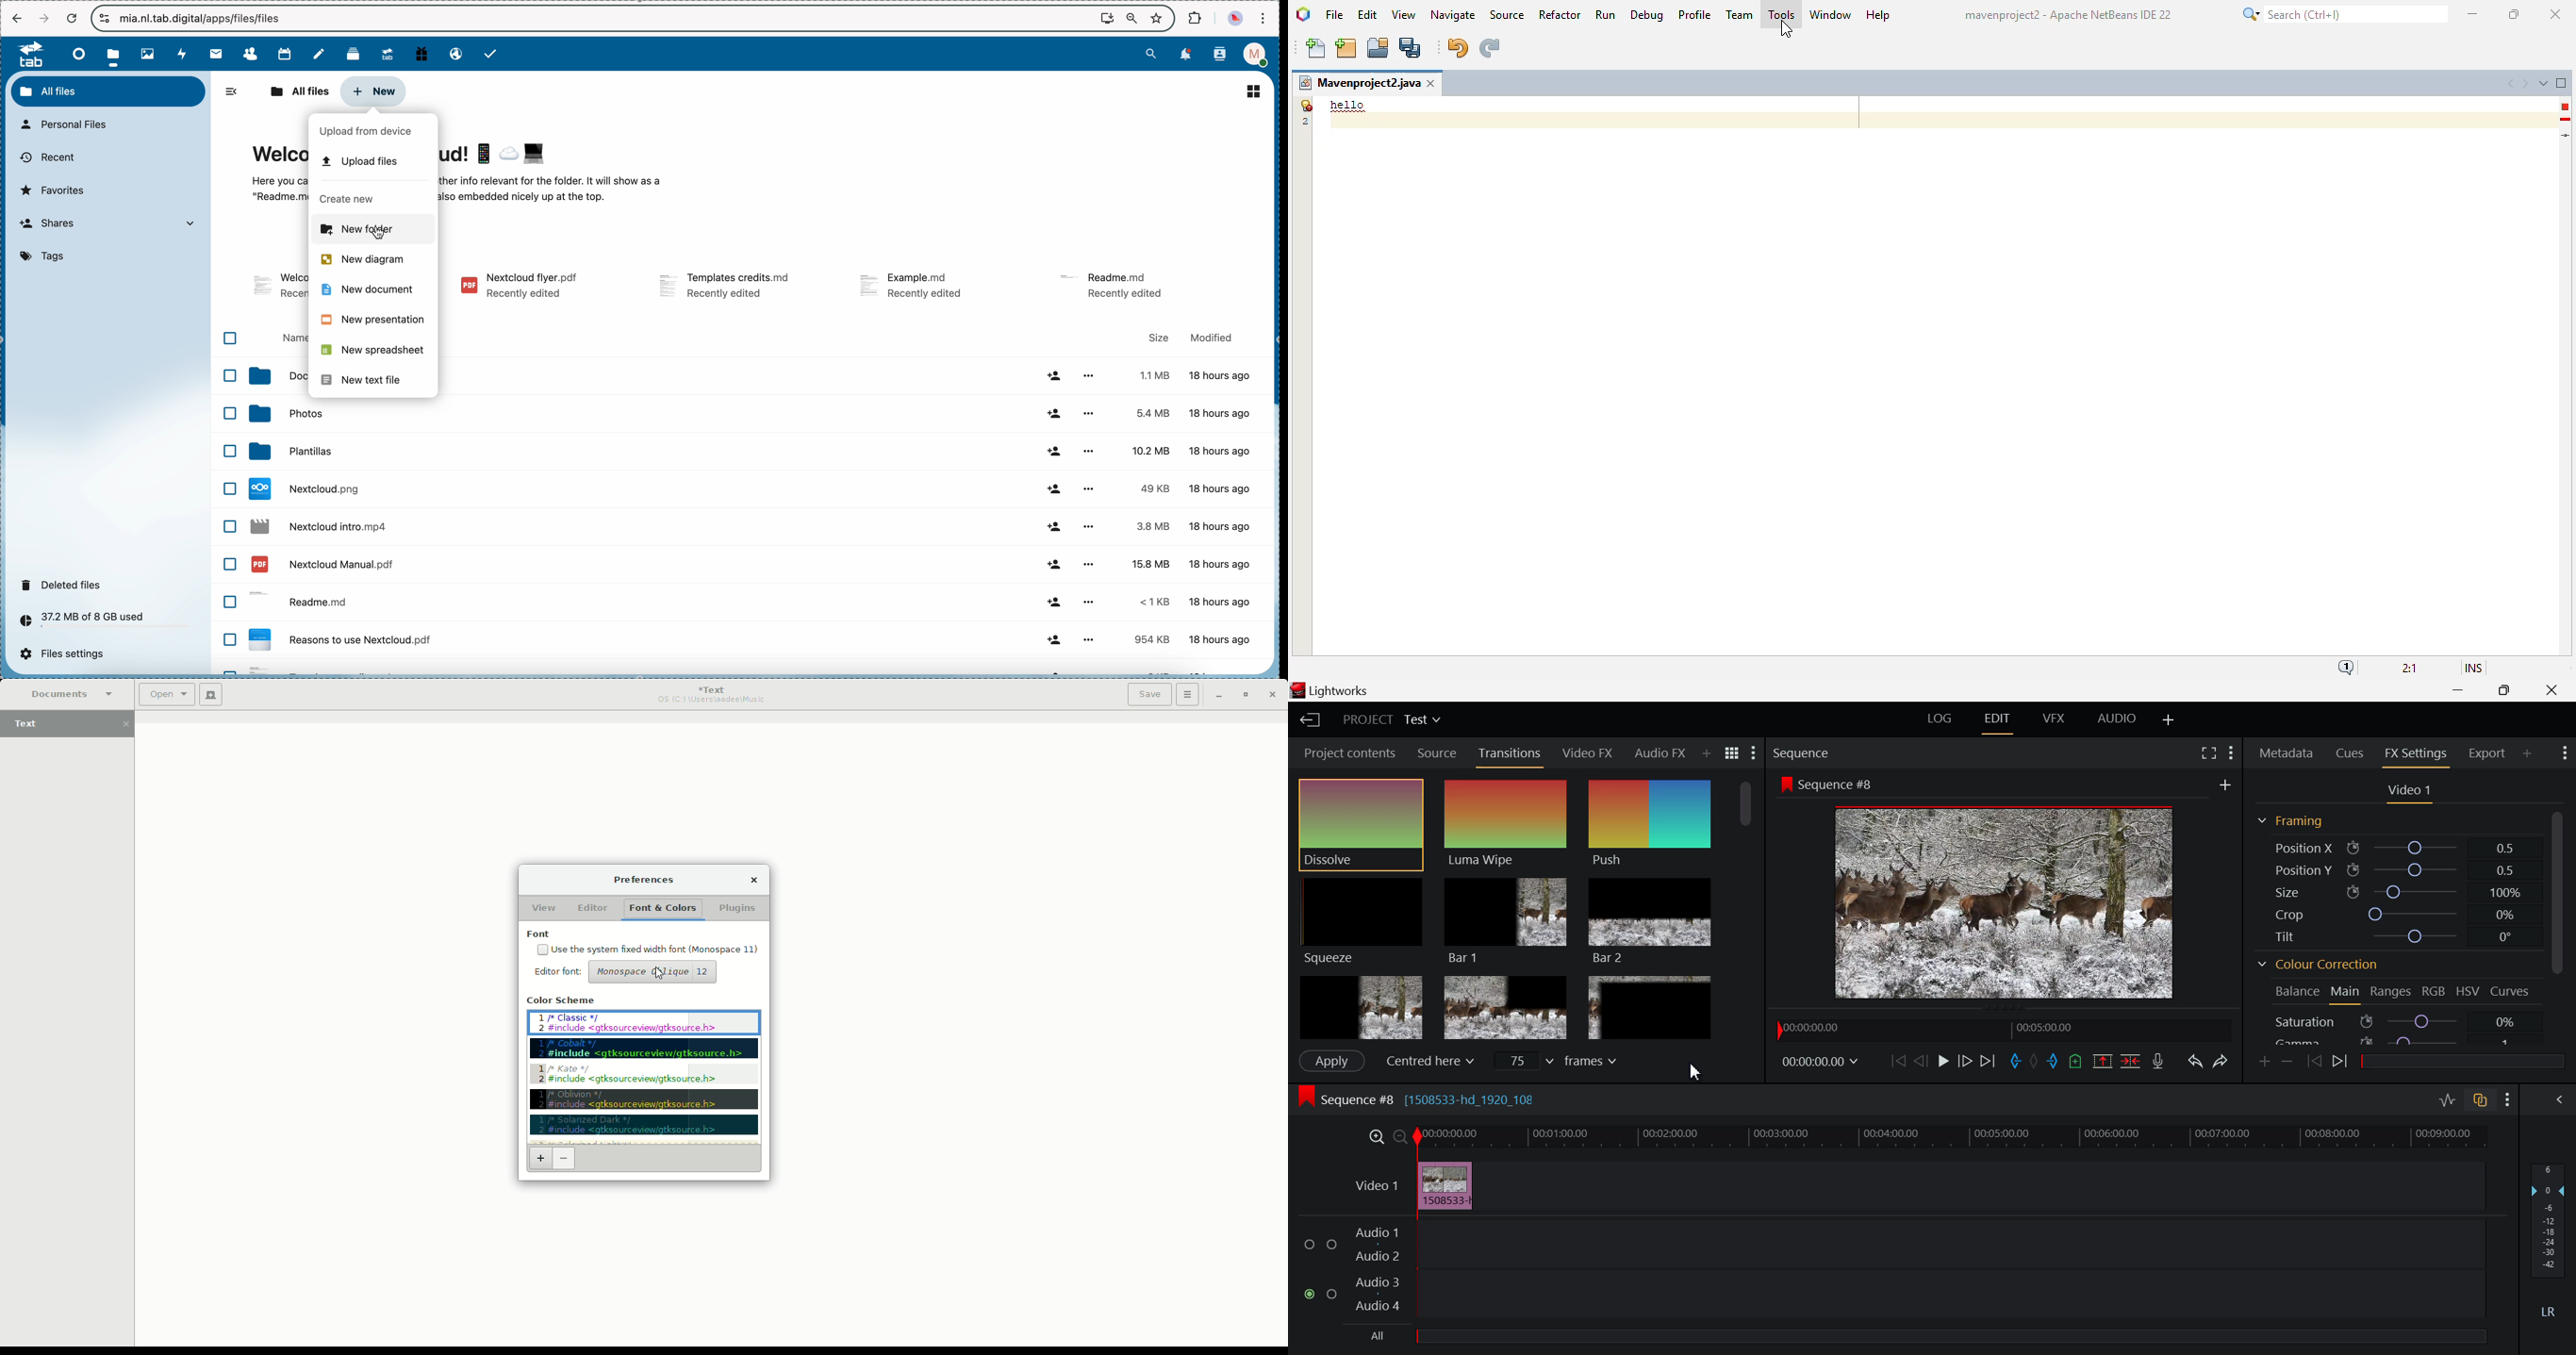  Describe the element at coordinates (380, 235) in the screenshot. I see `cursor` at that location.